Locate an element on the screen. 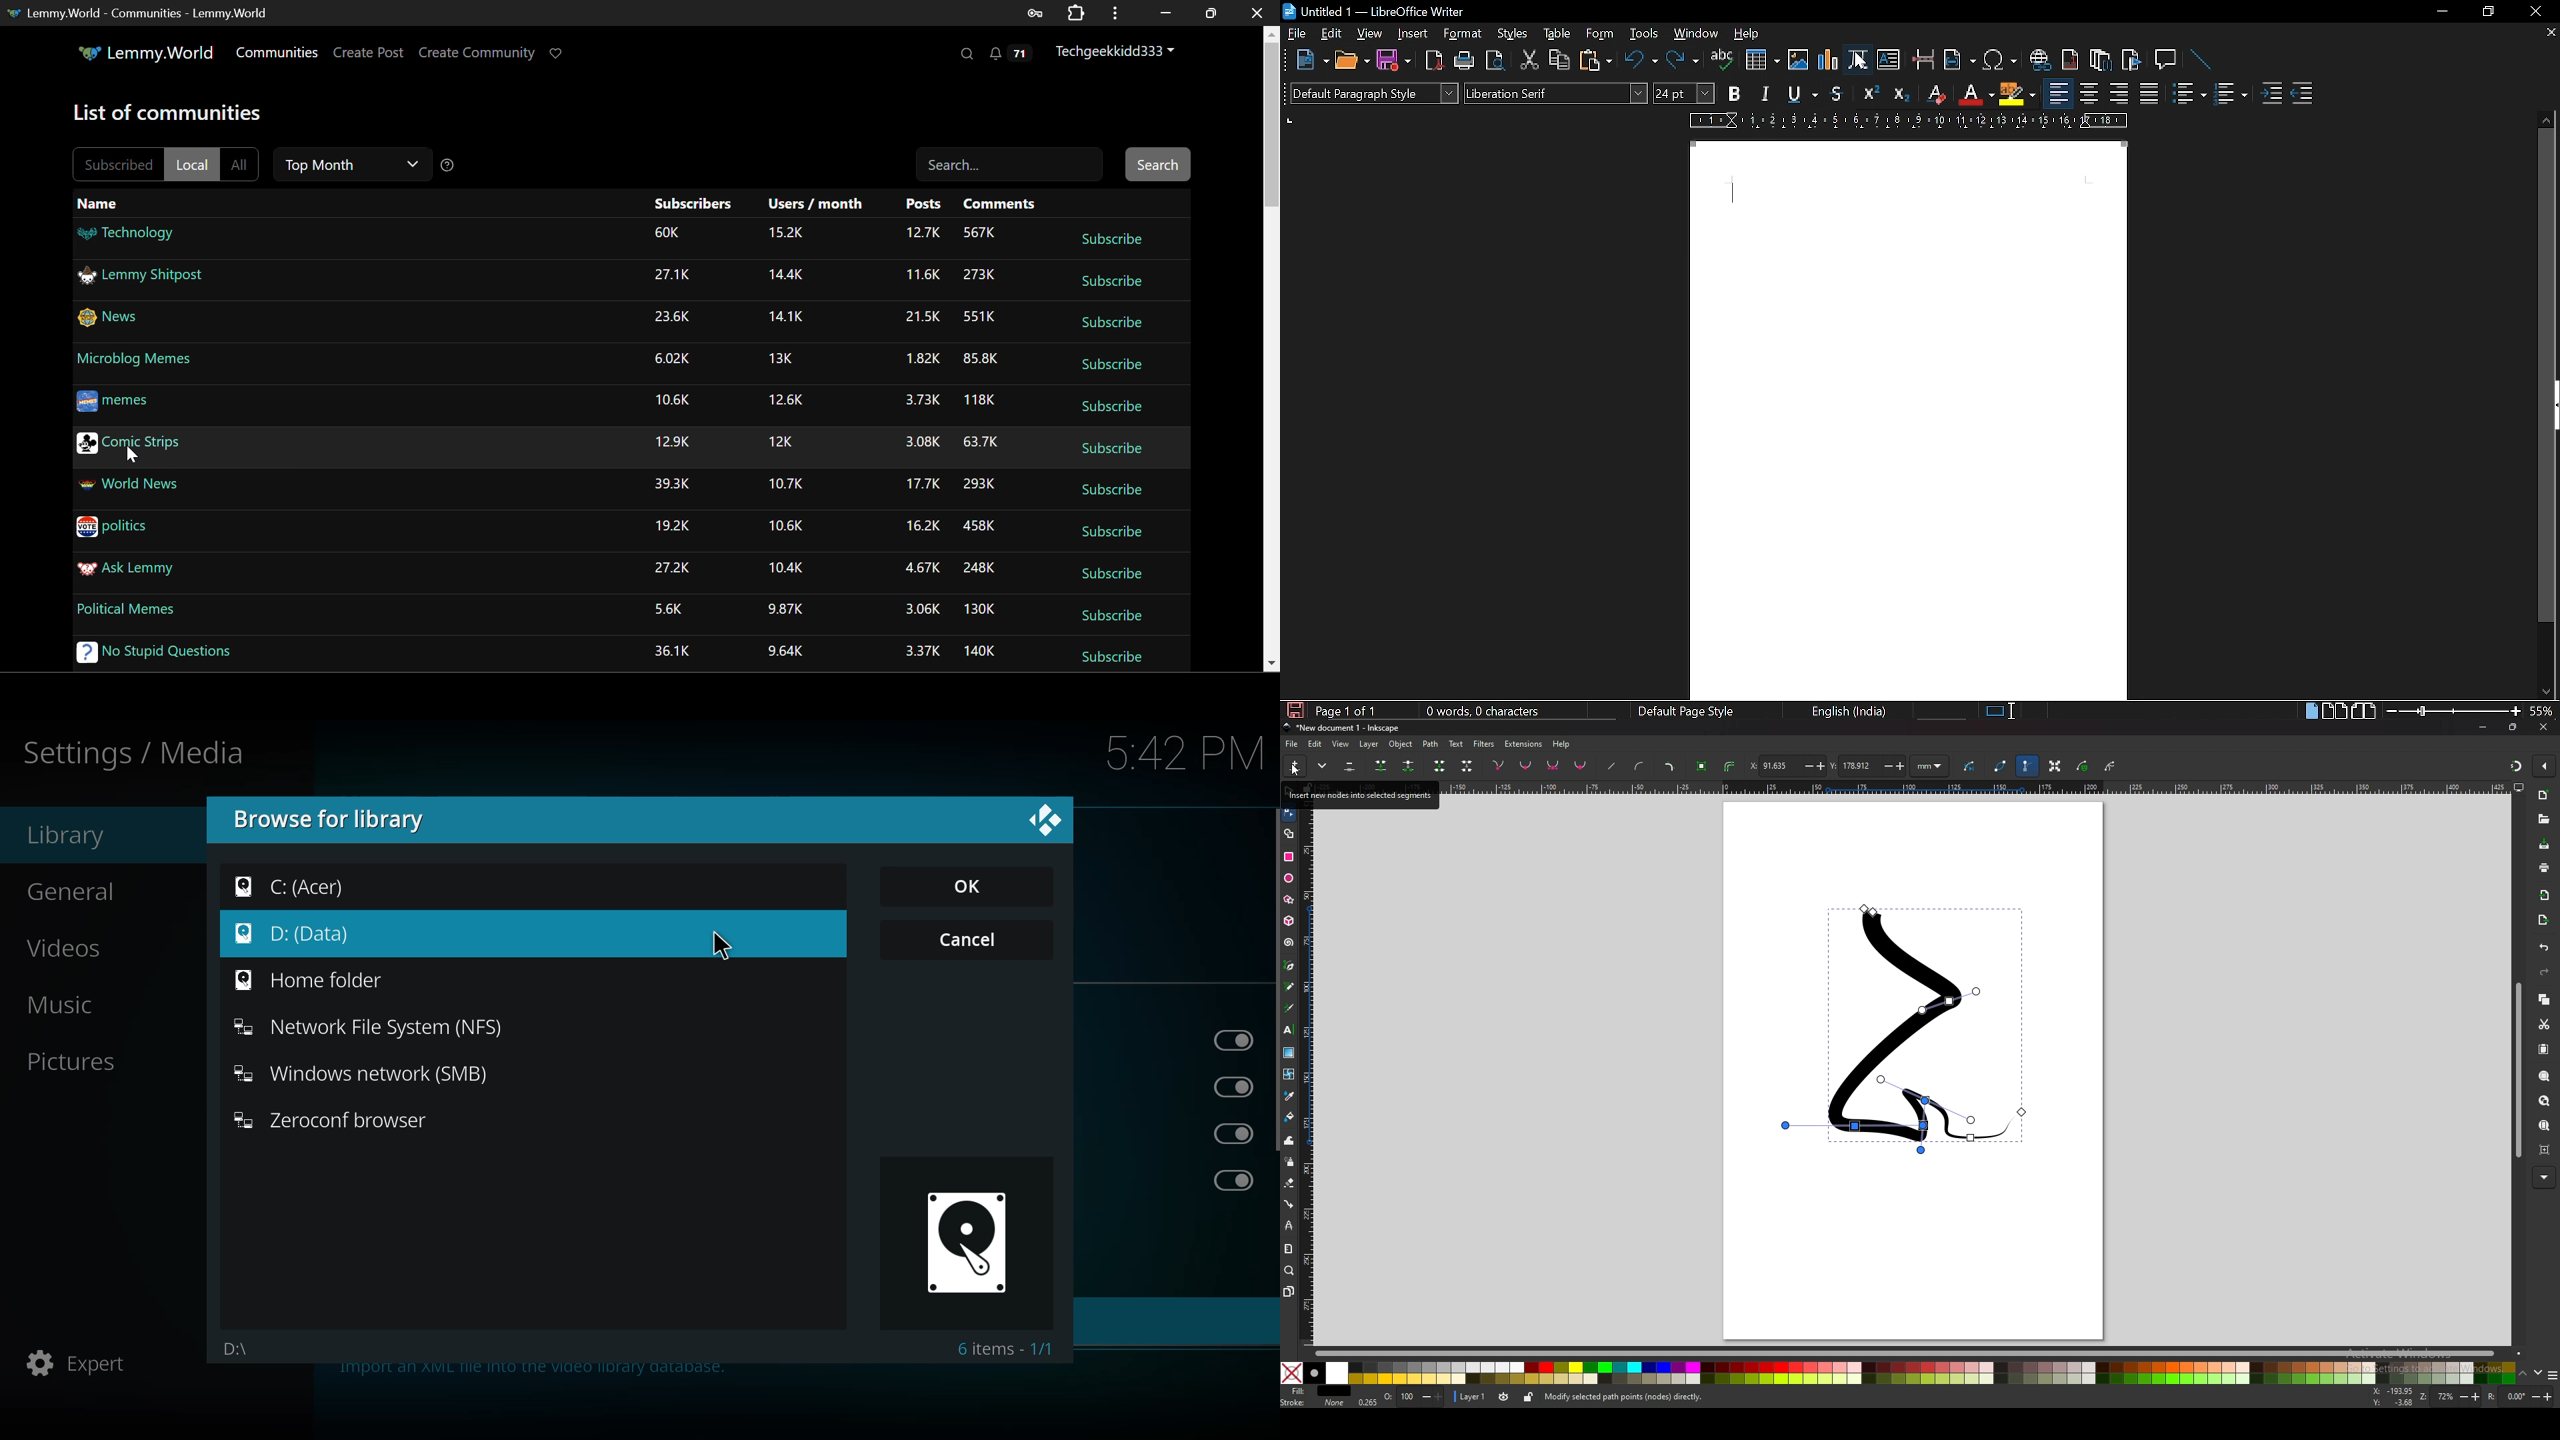 The width and height of the screenshot is (2576, 1456). Lemmy Shitpost is located at coordinates (143, 279).